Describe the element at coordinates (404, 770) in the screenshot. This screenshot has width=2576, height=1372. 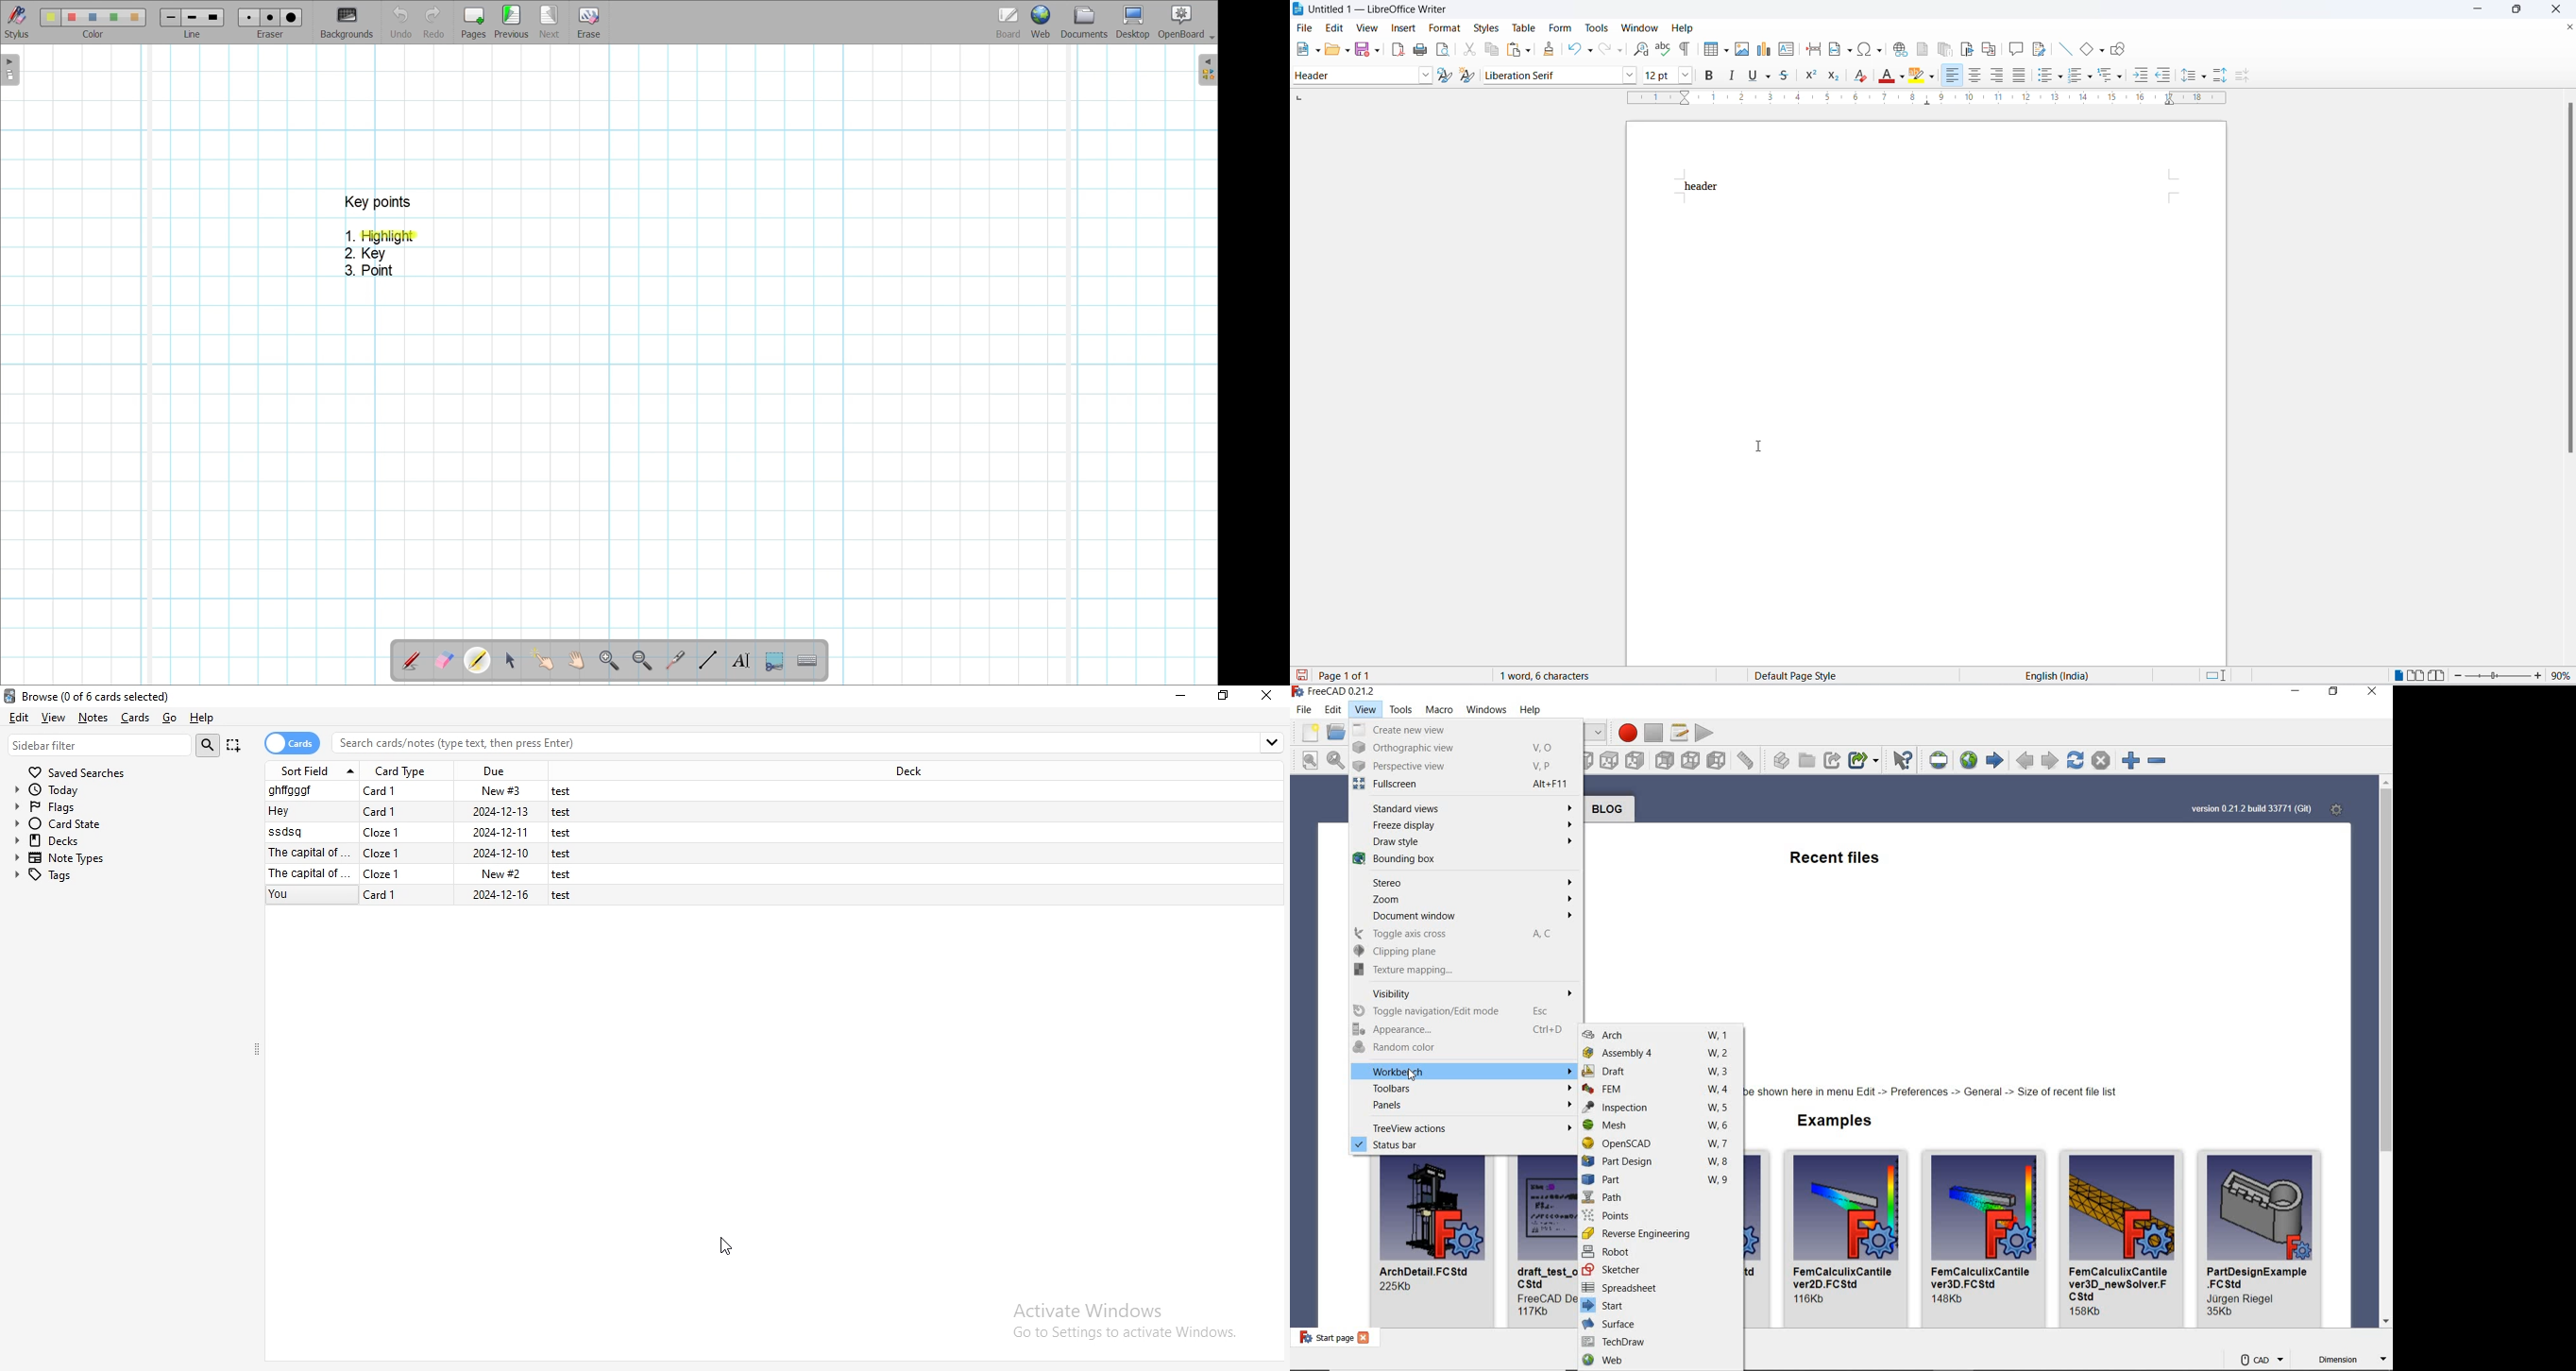
I see `card type` at that location.